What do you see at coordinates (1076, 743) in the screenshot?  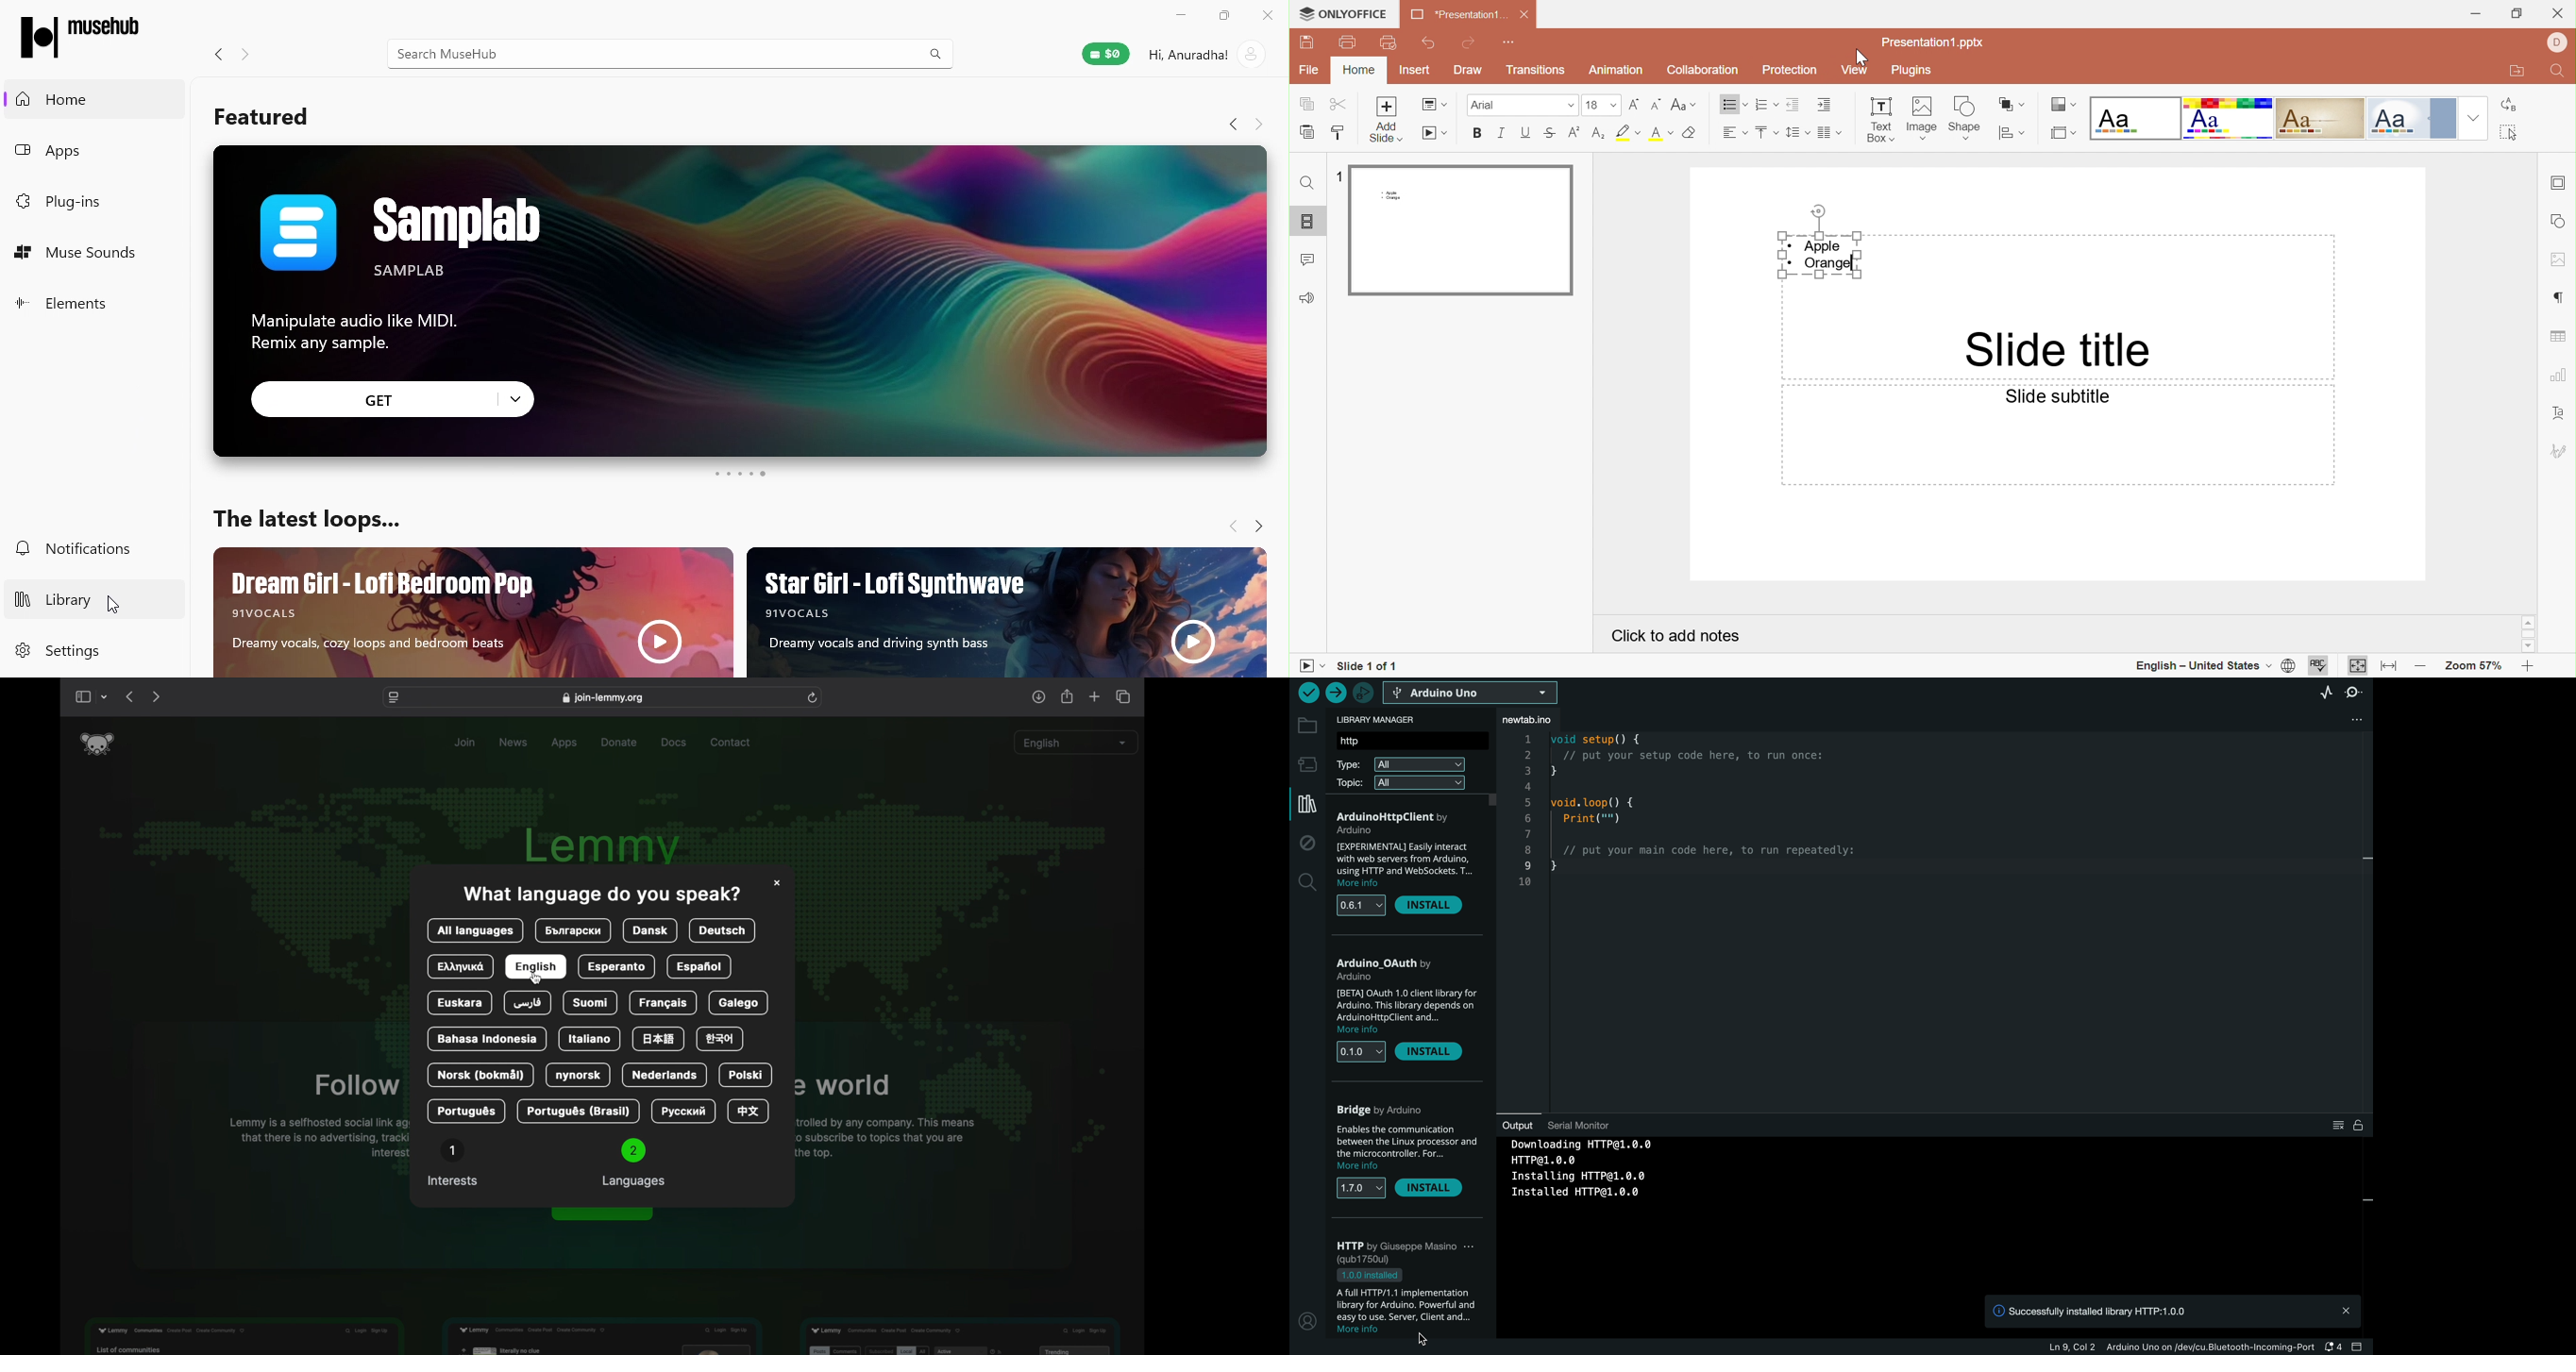 I see `english` at bounding box center [1076, 743].